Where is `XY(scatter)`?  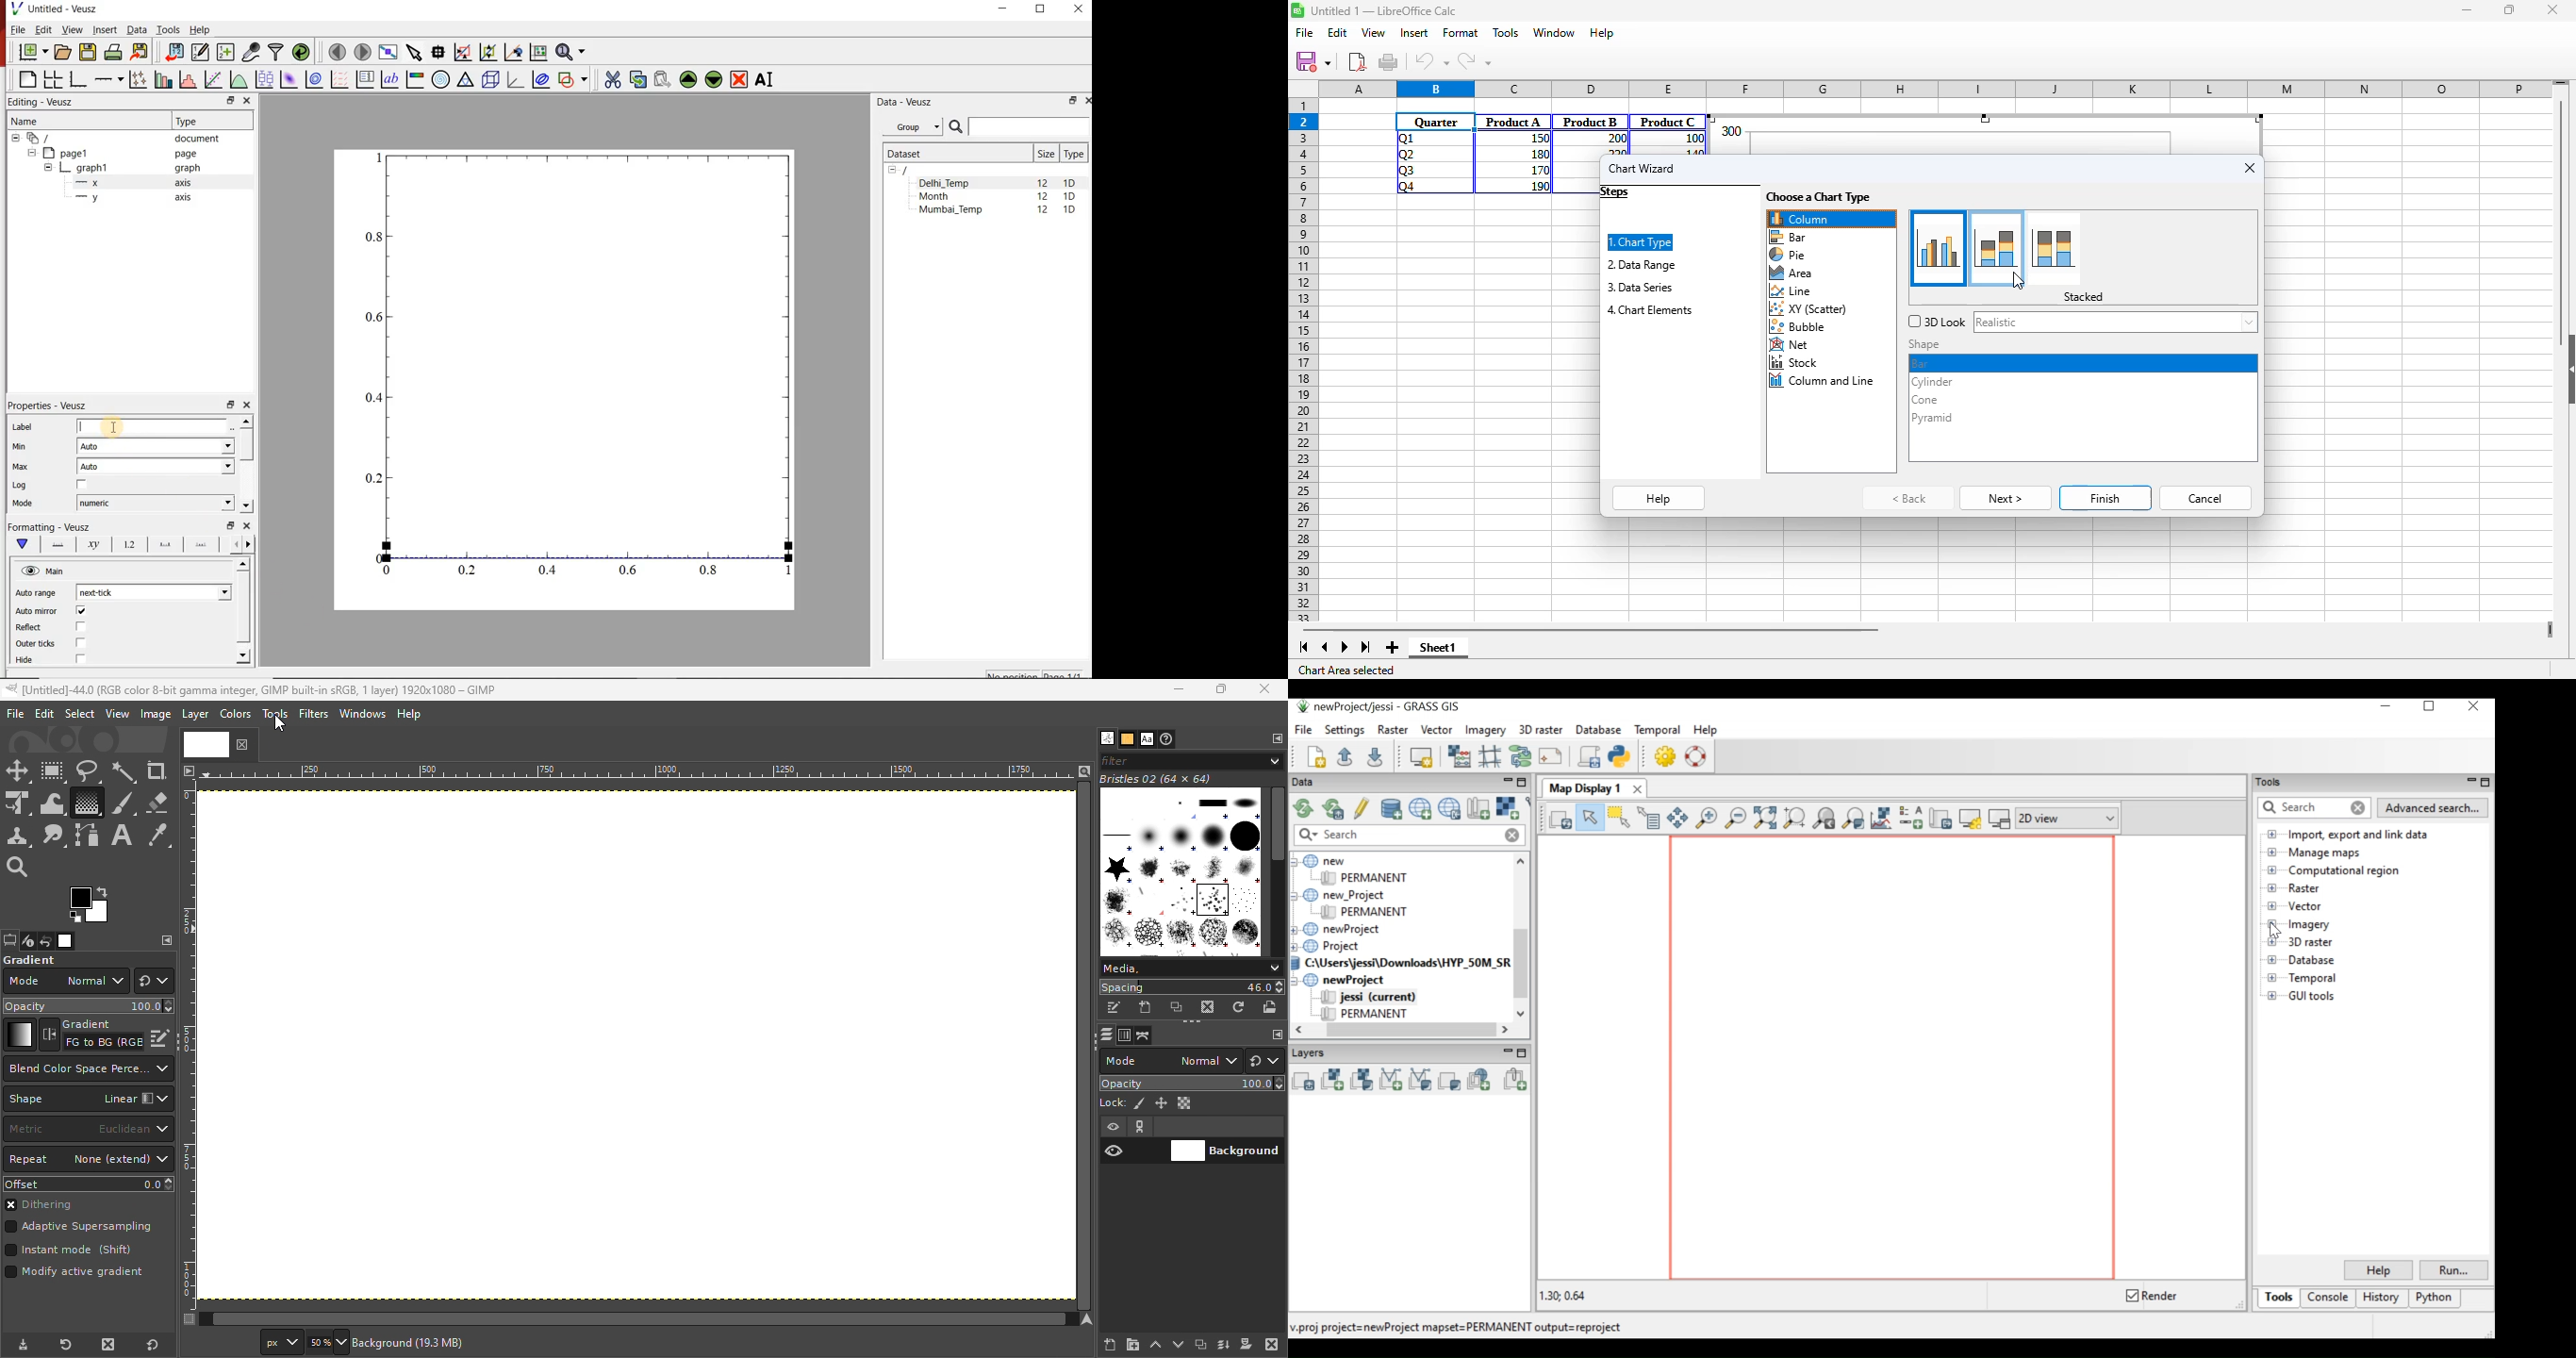 XY(scatter) is located at coordinates (1810, 310).